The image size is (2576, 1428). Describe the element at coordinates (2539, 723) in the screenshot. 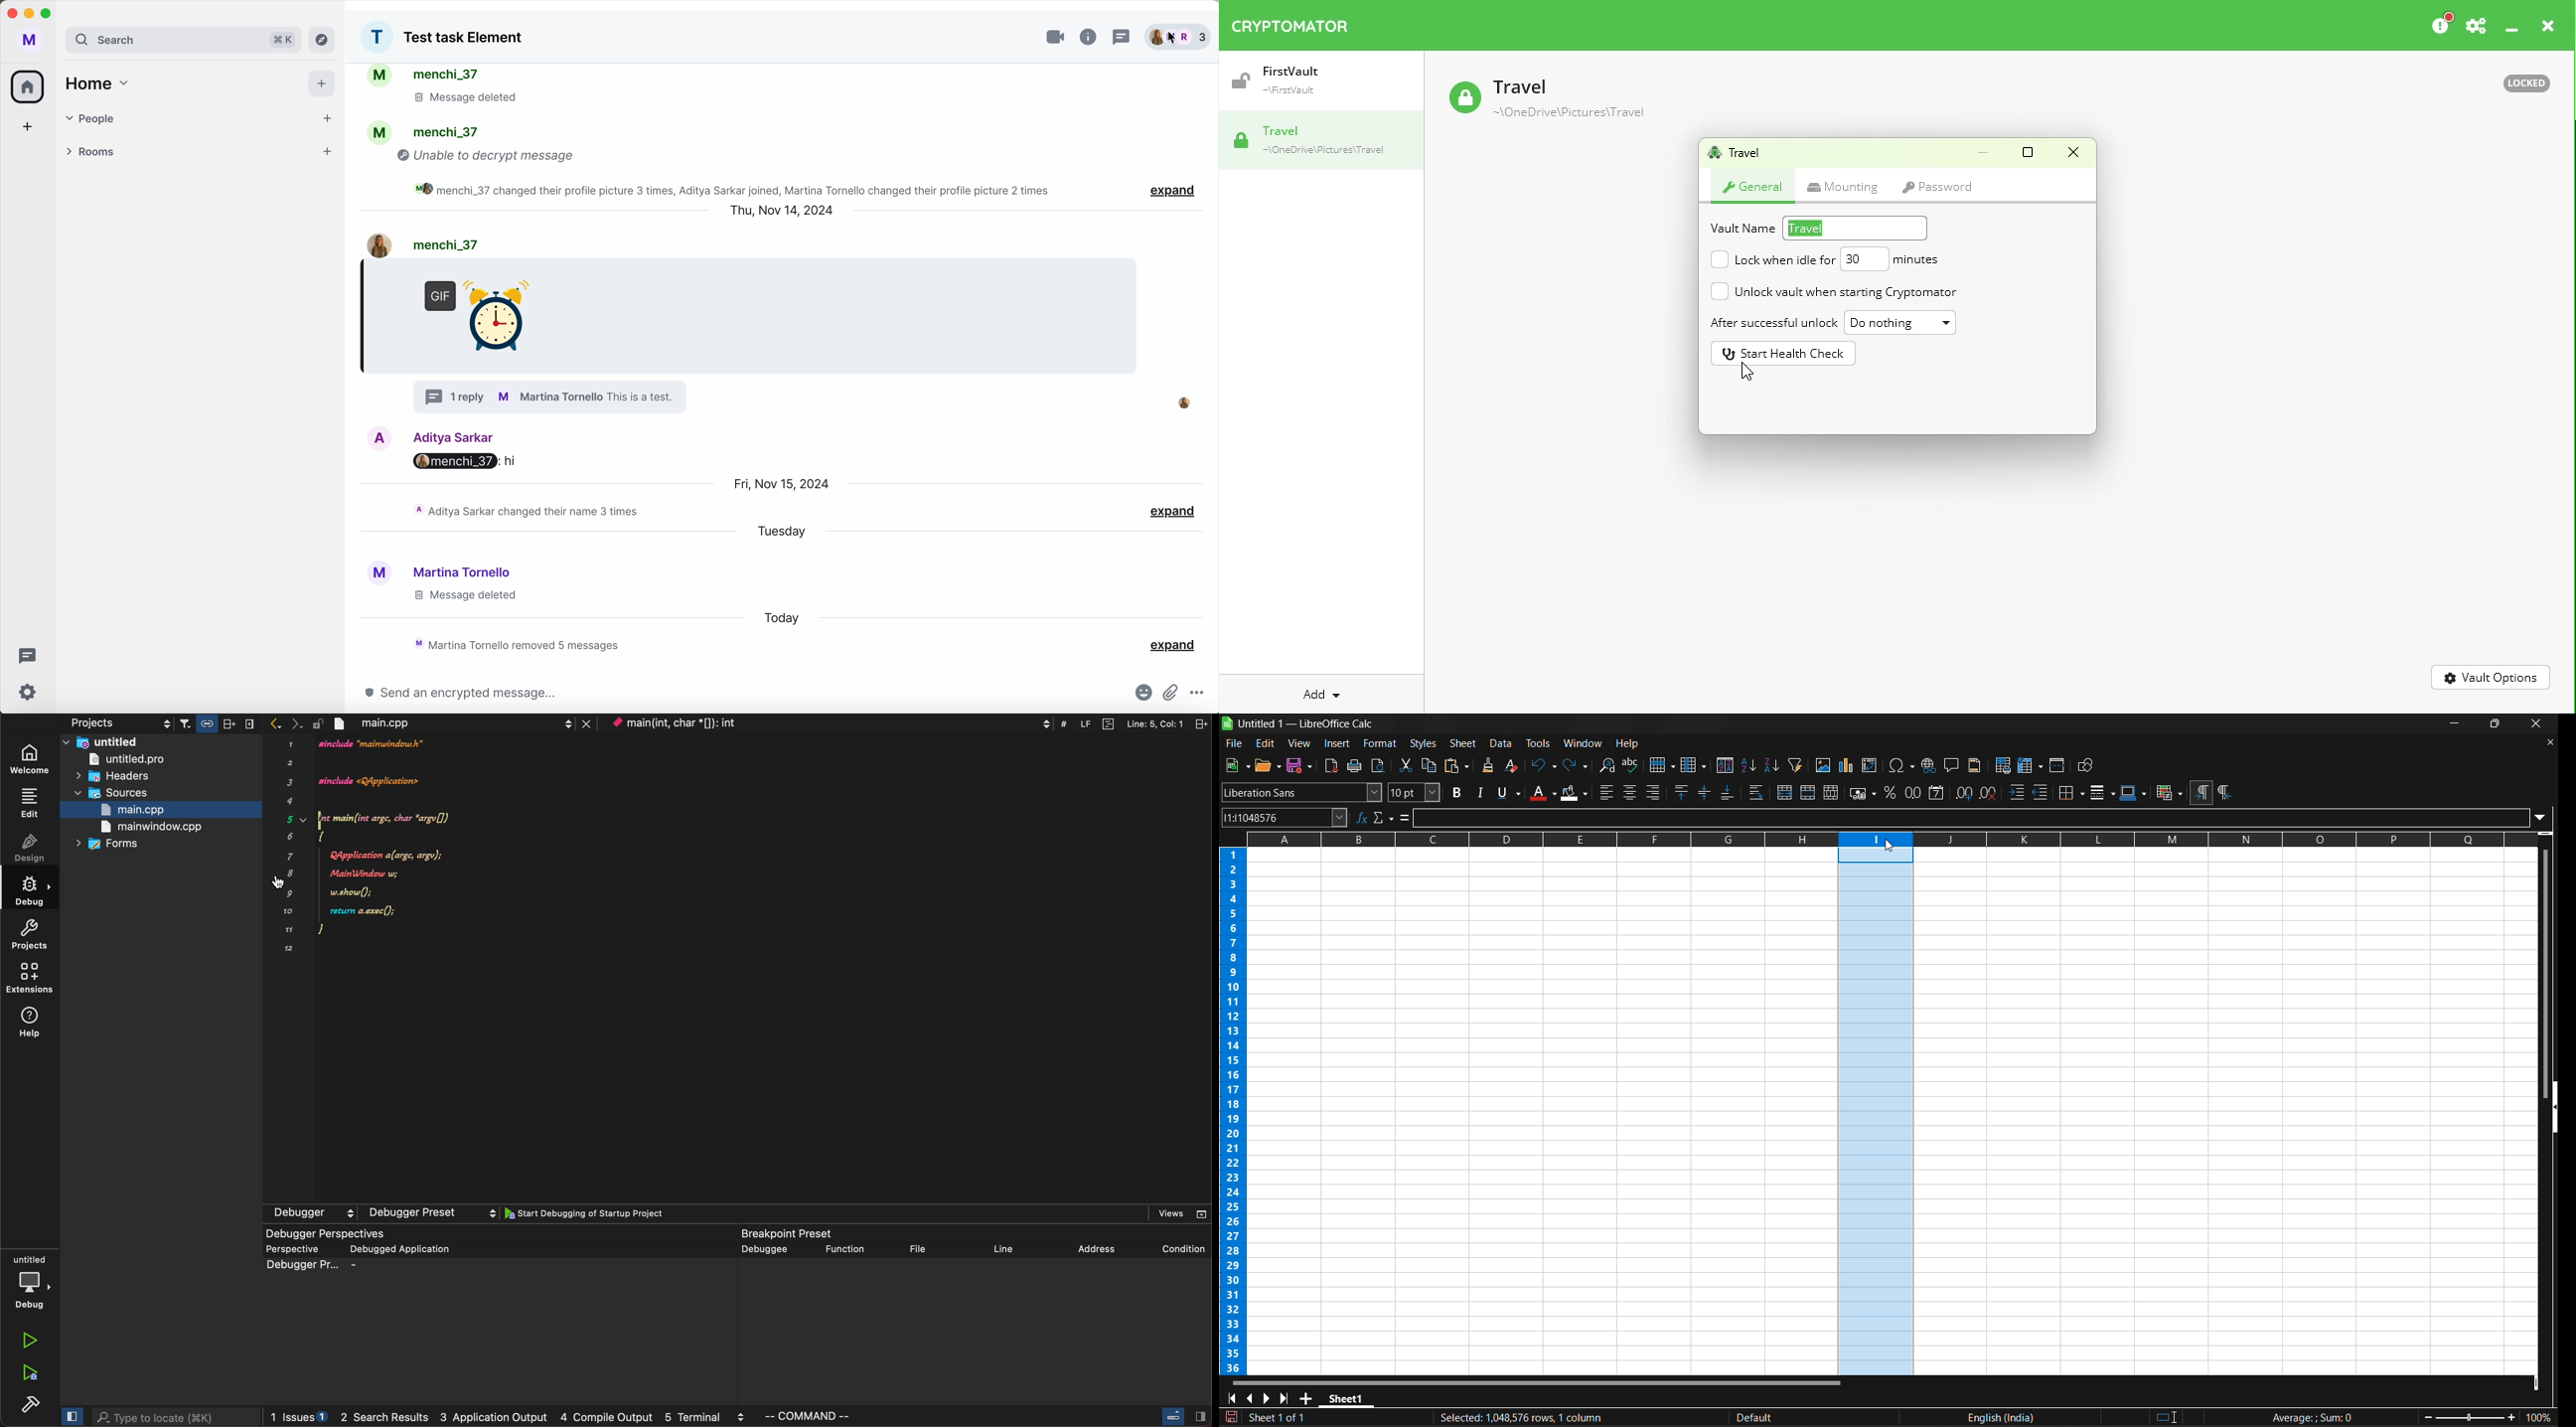

I see `close` at that location.